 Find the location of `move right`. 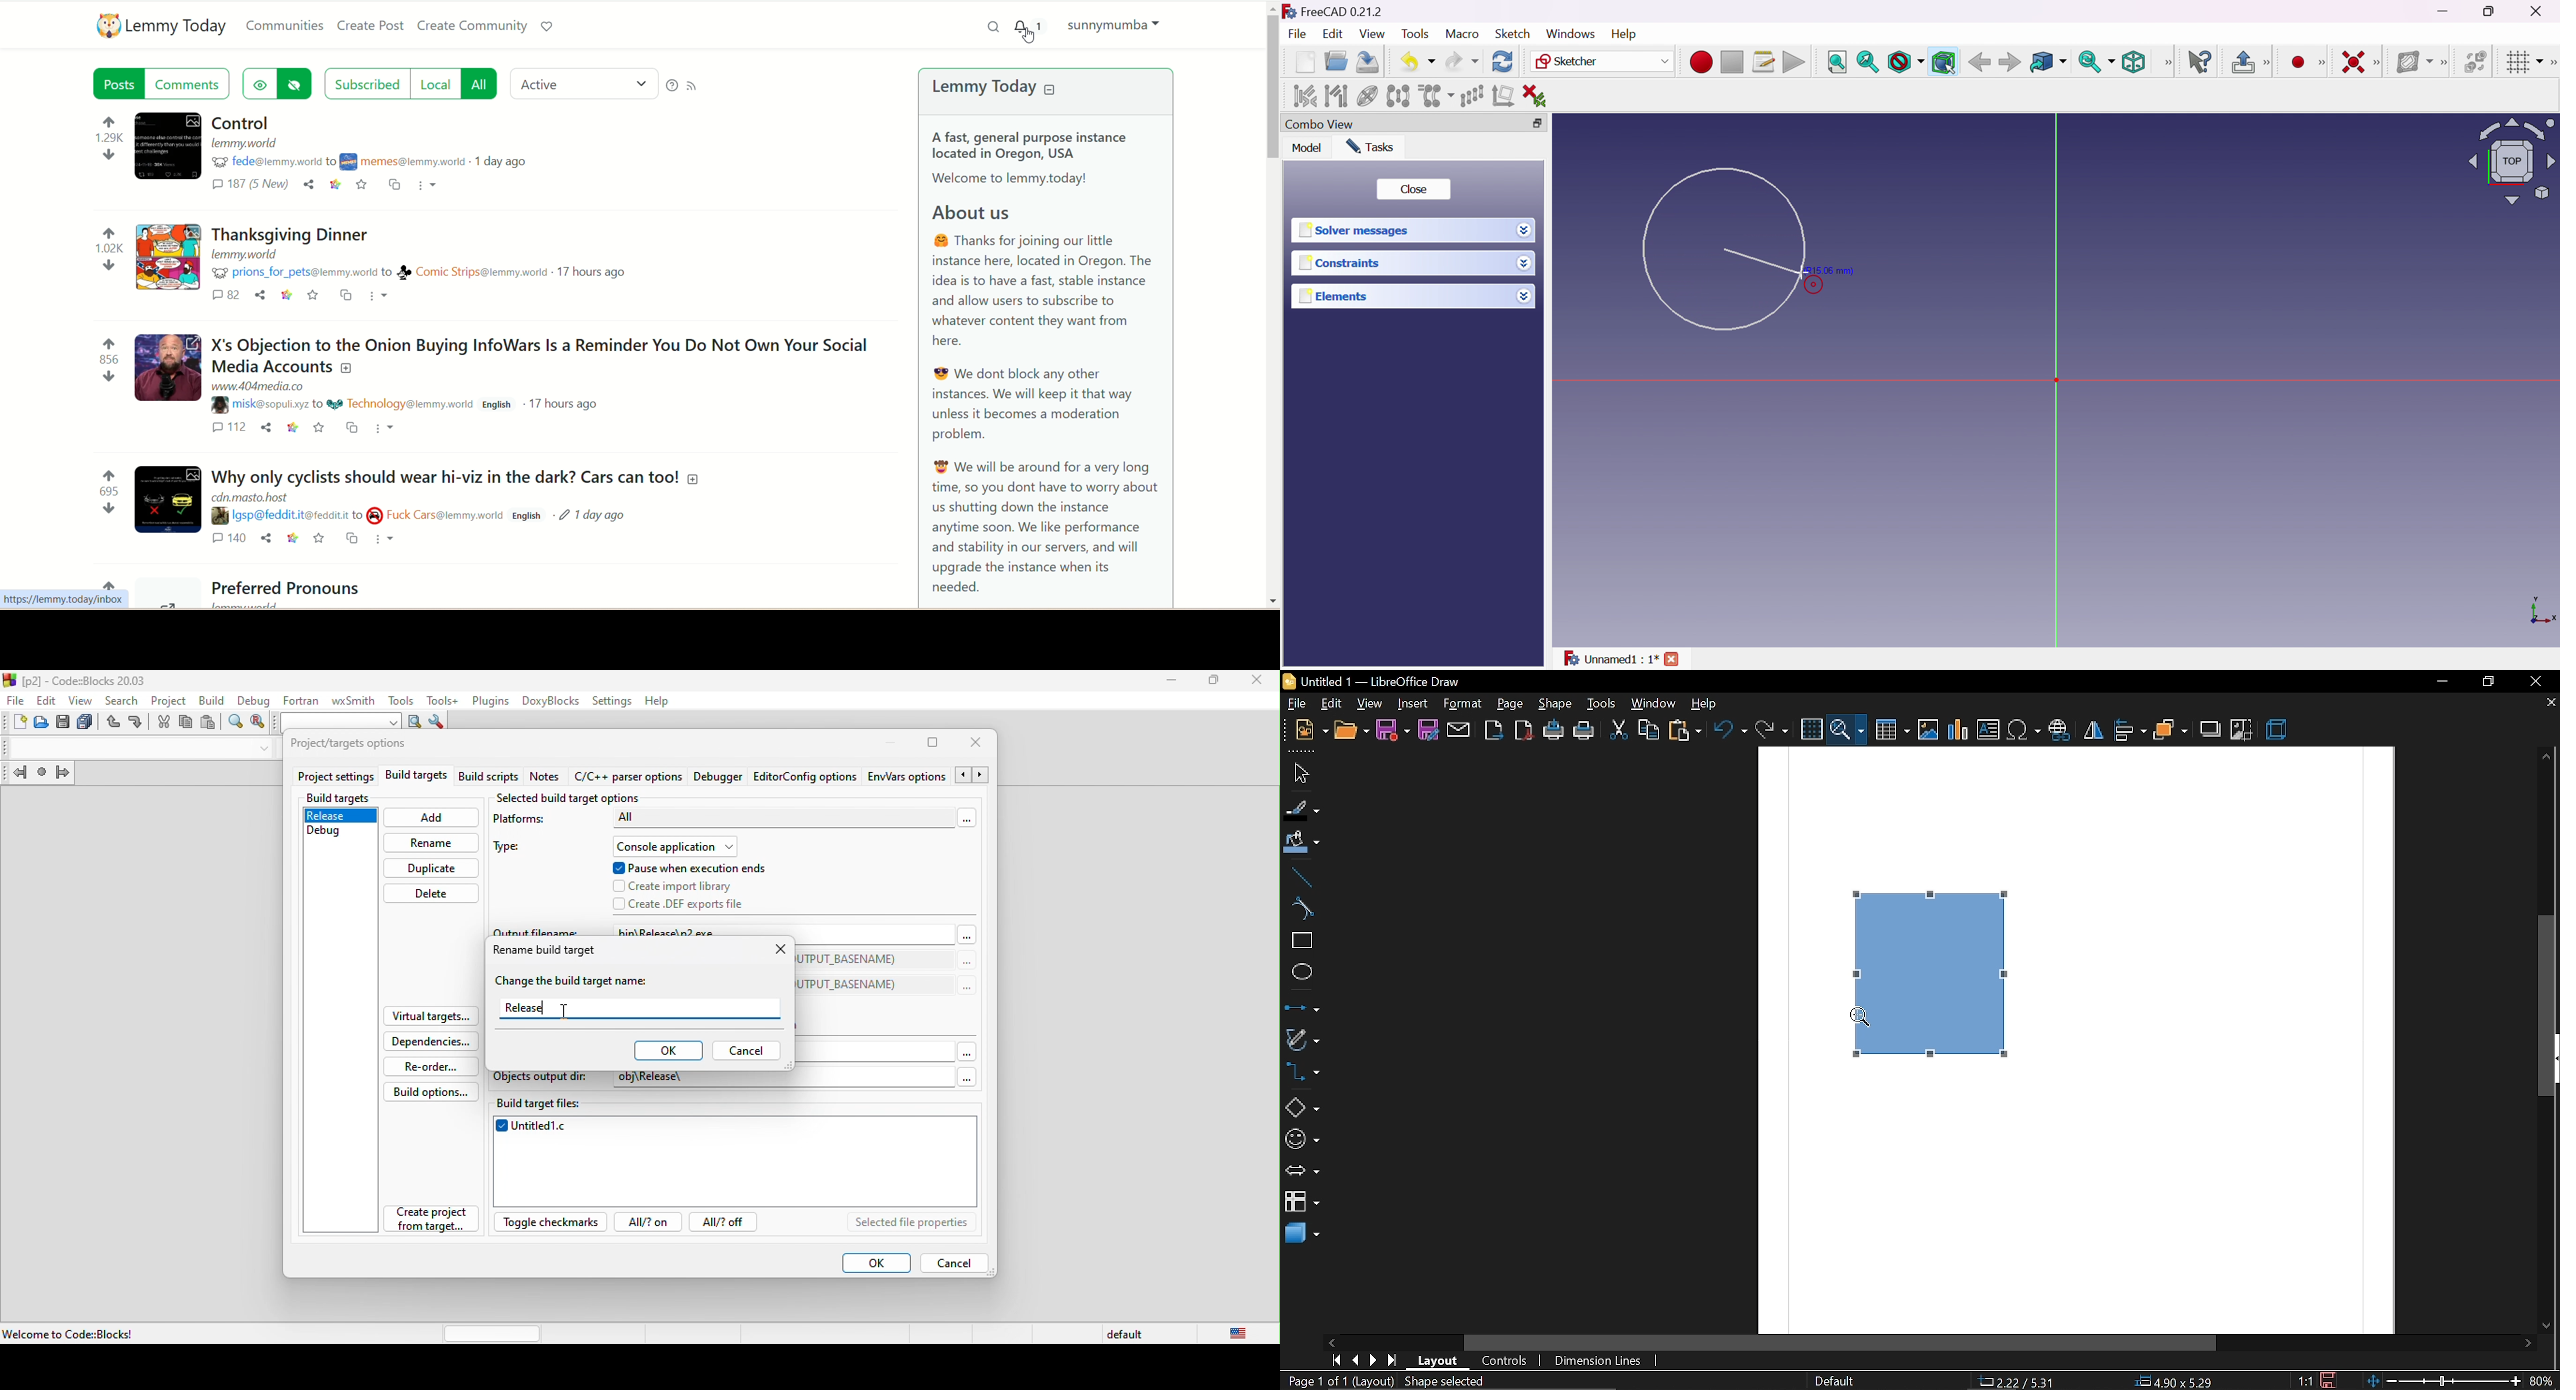

move right is located at coordinates (2528, 1345).